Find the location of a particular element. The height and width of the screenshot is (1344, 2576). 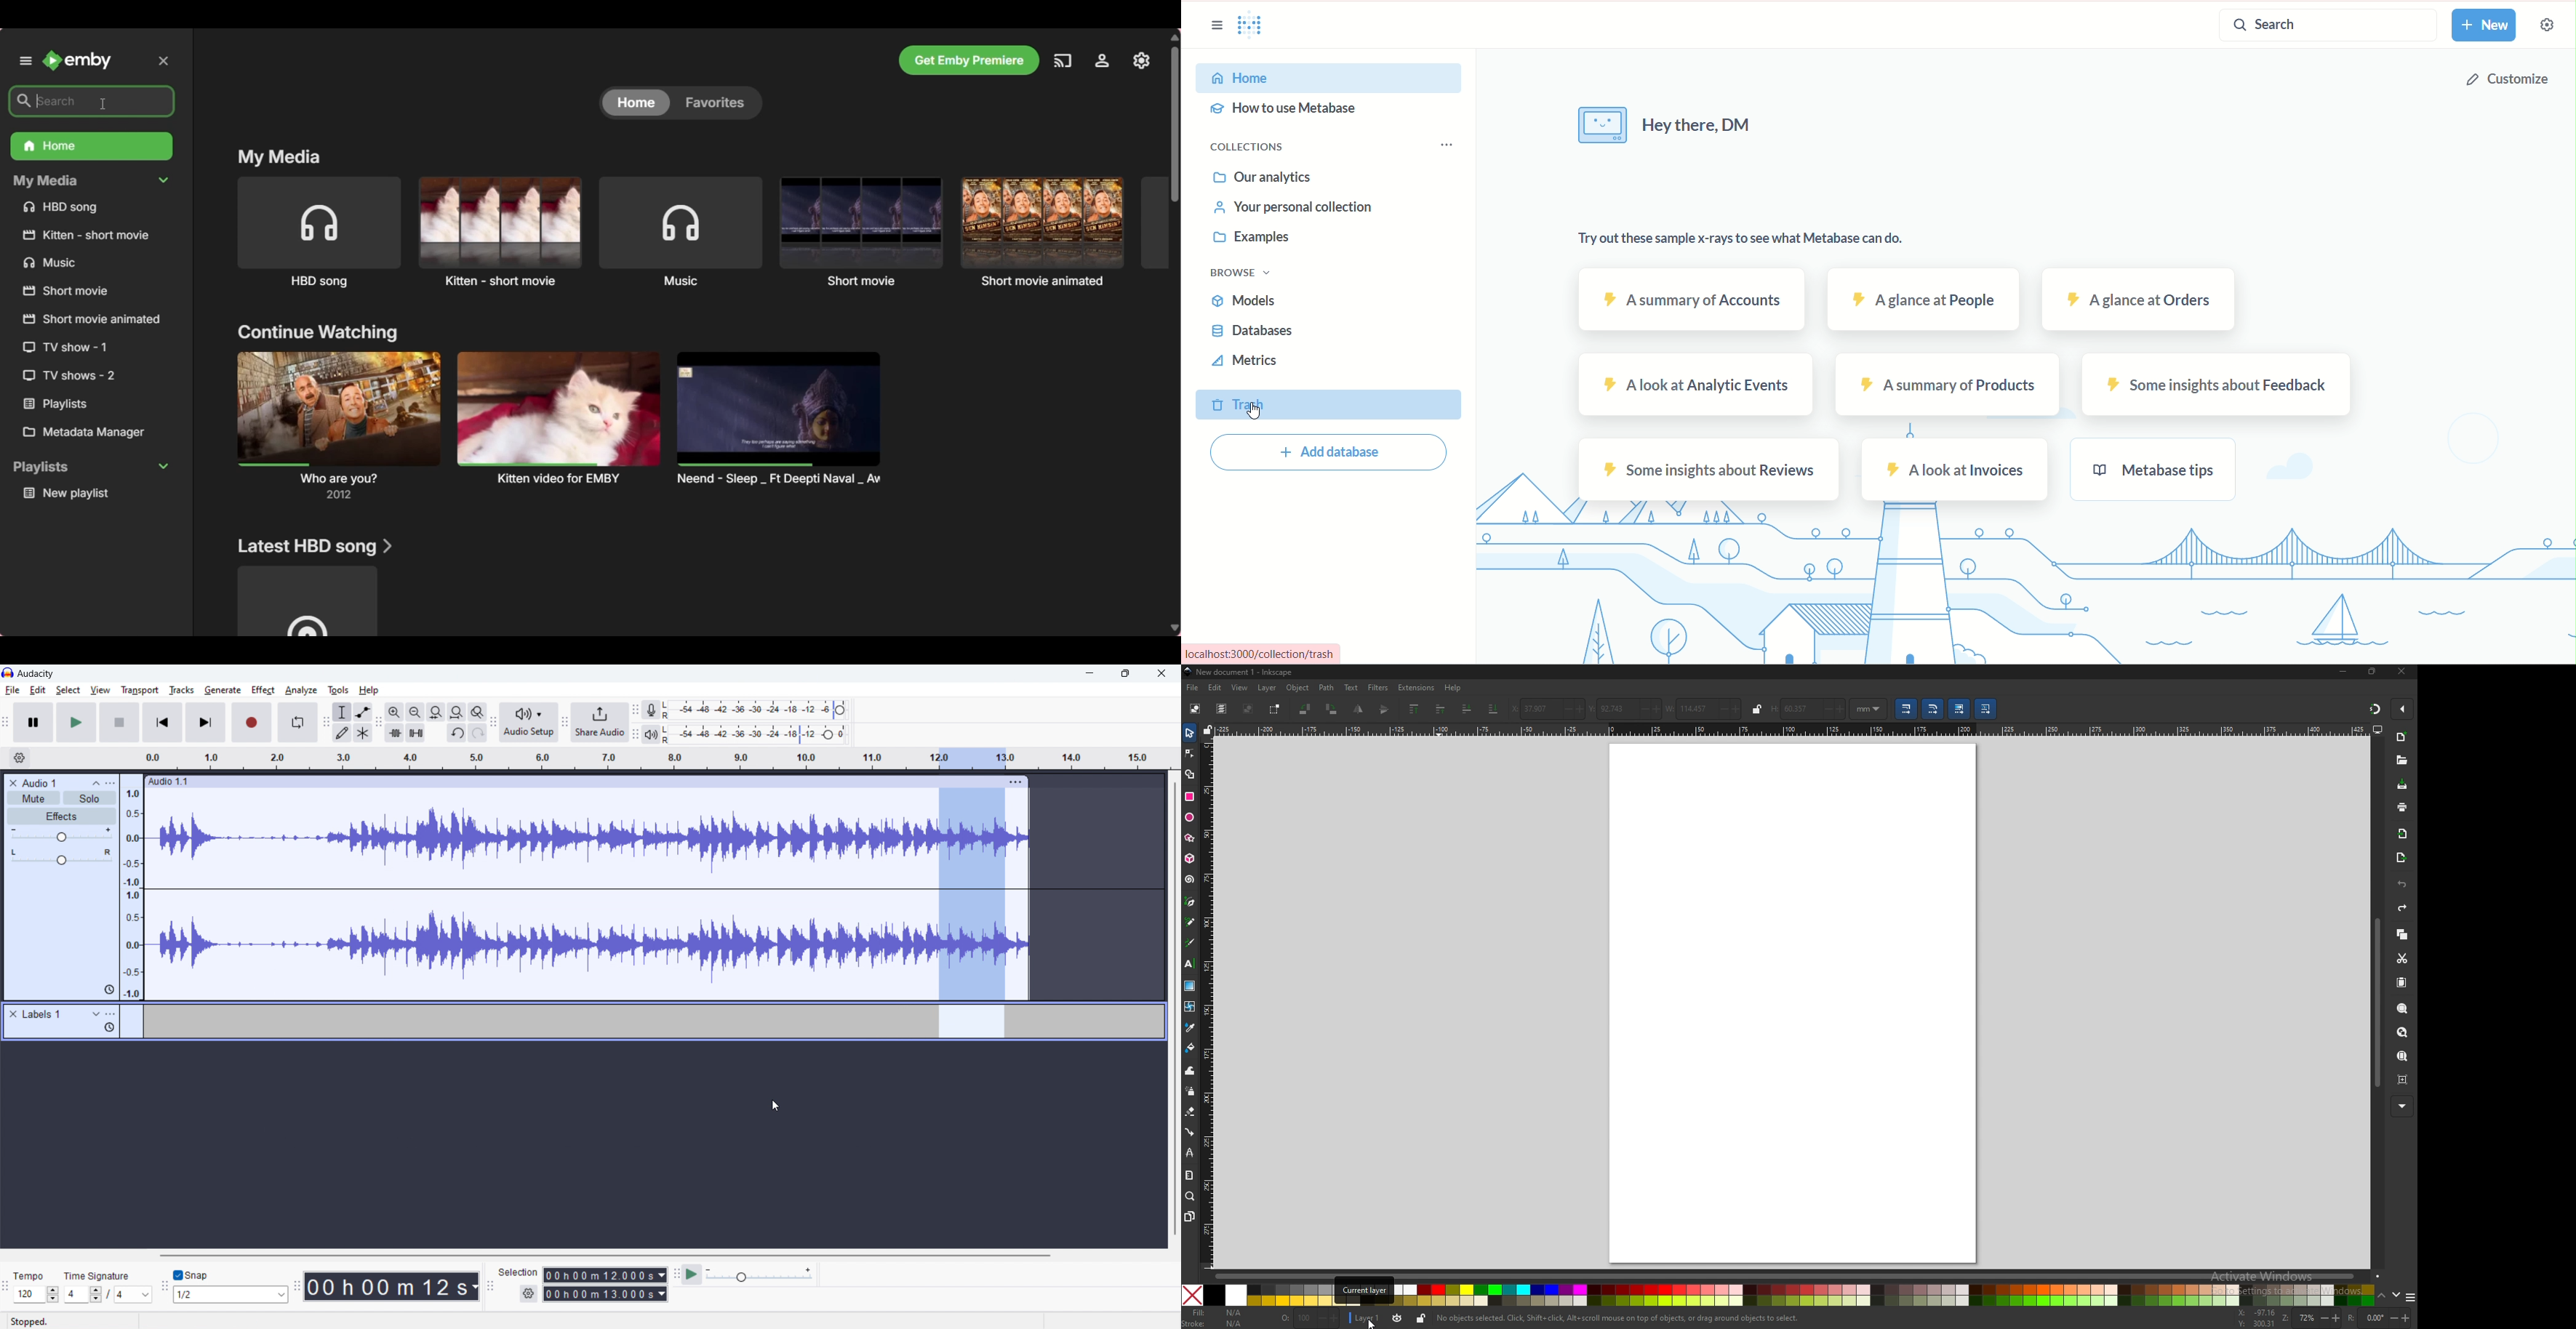

paste is located at coordinates (2402, 982).